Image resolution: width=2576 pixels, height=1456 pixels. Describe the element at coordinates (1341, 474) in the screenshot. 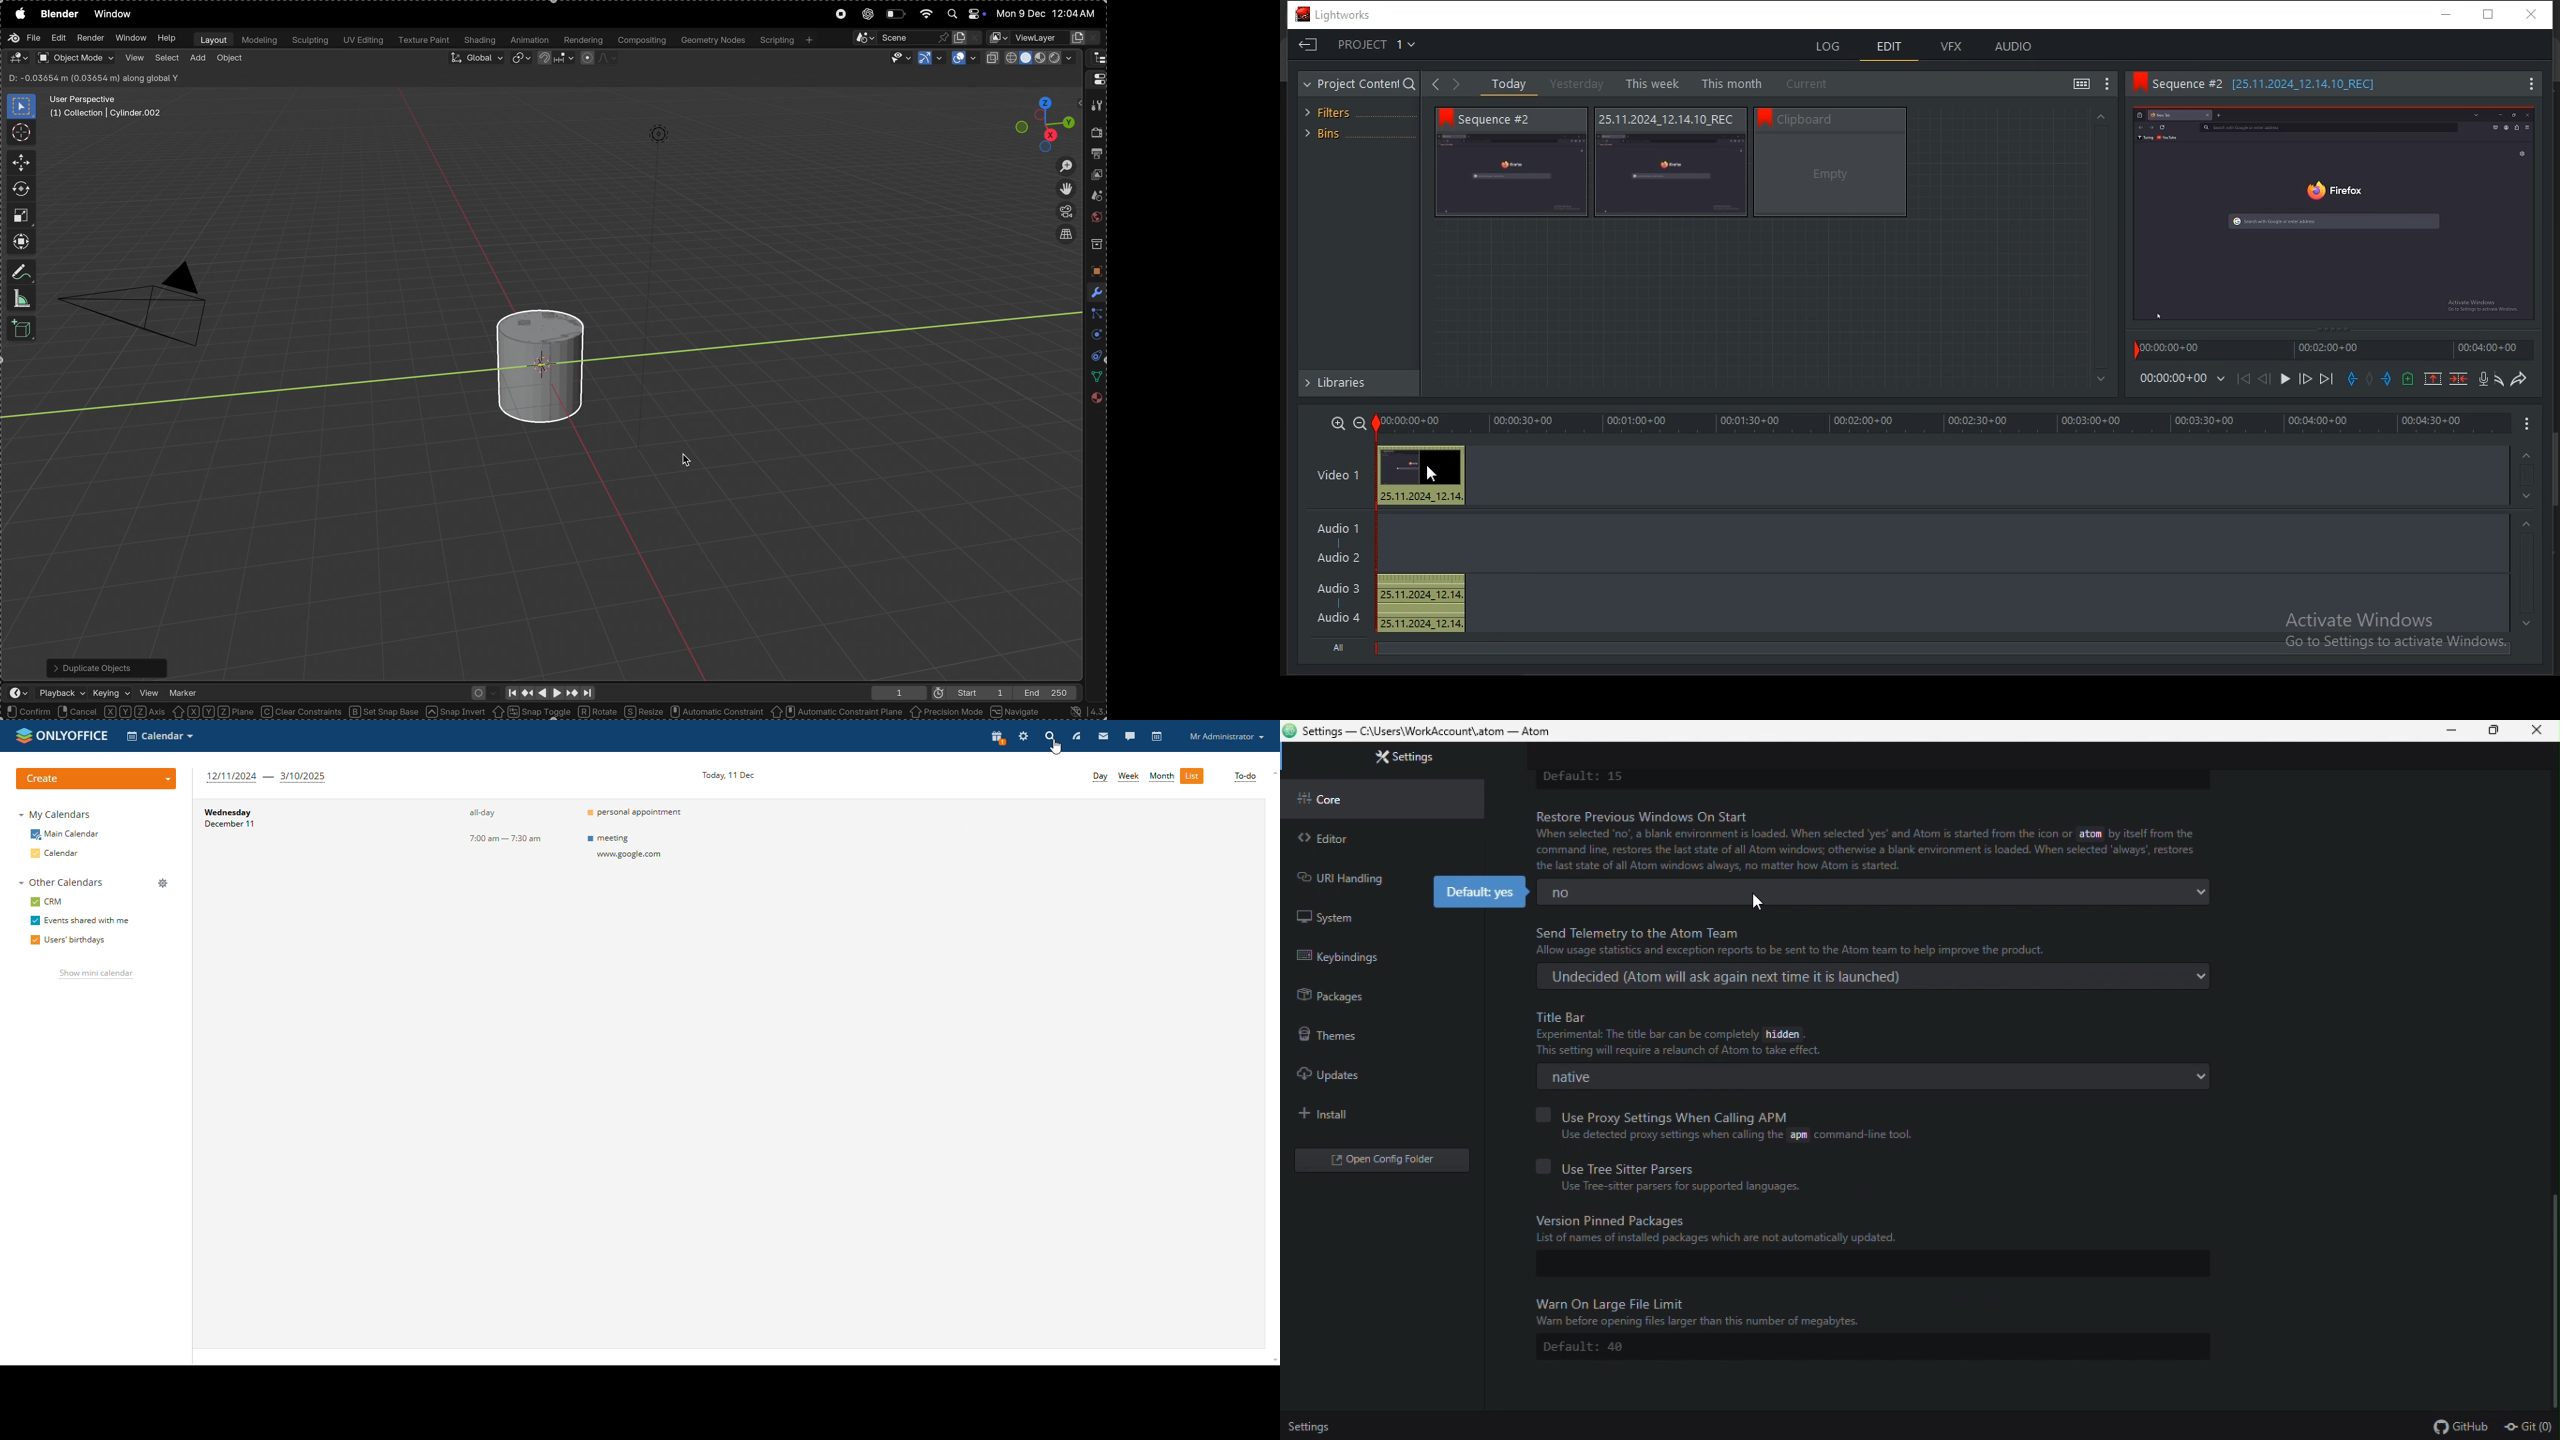

I see `video 1` at that location.